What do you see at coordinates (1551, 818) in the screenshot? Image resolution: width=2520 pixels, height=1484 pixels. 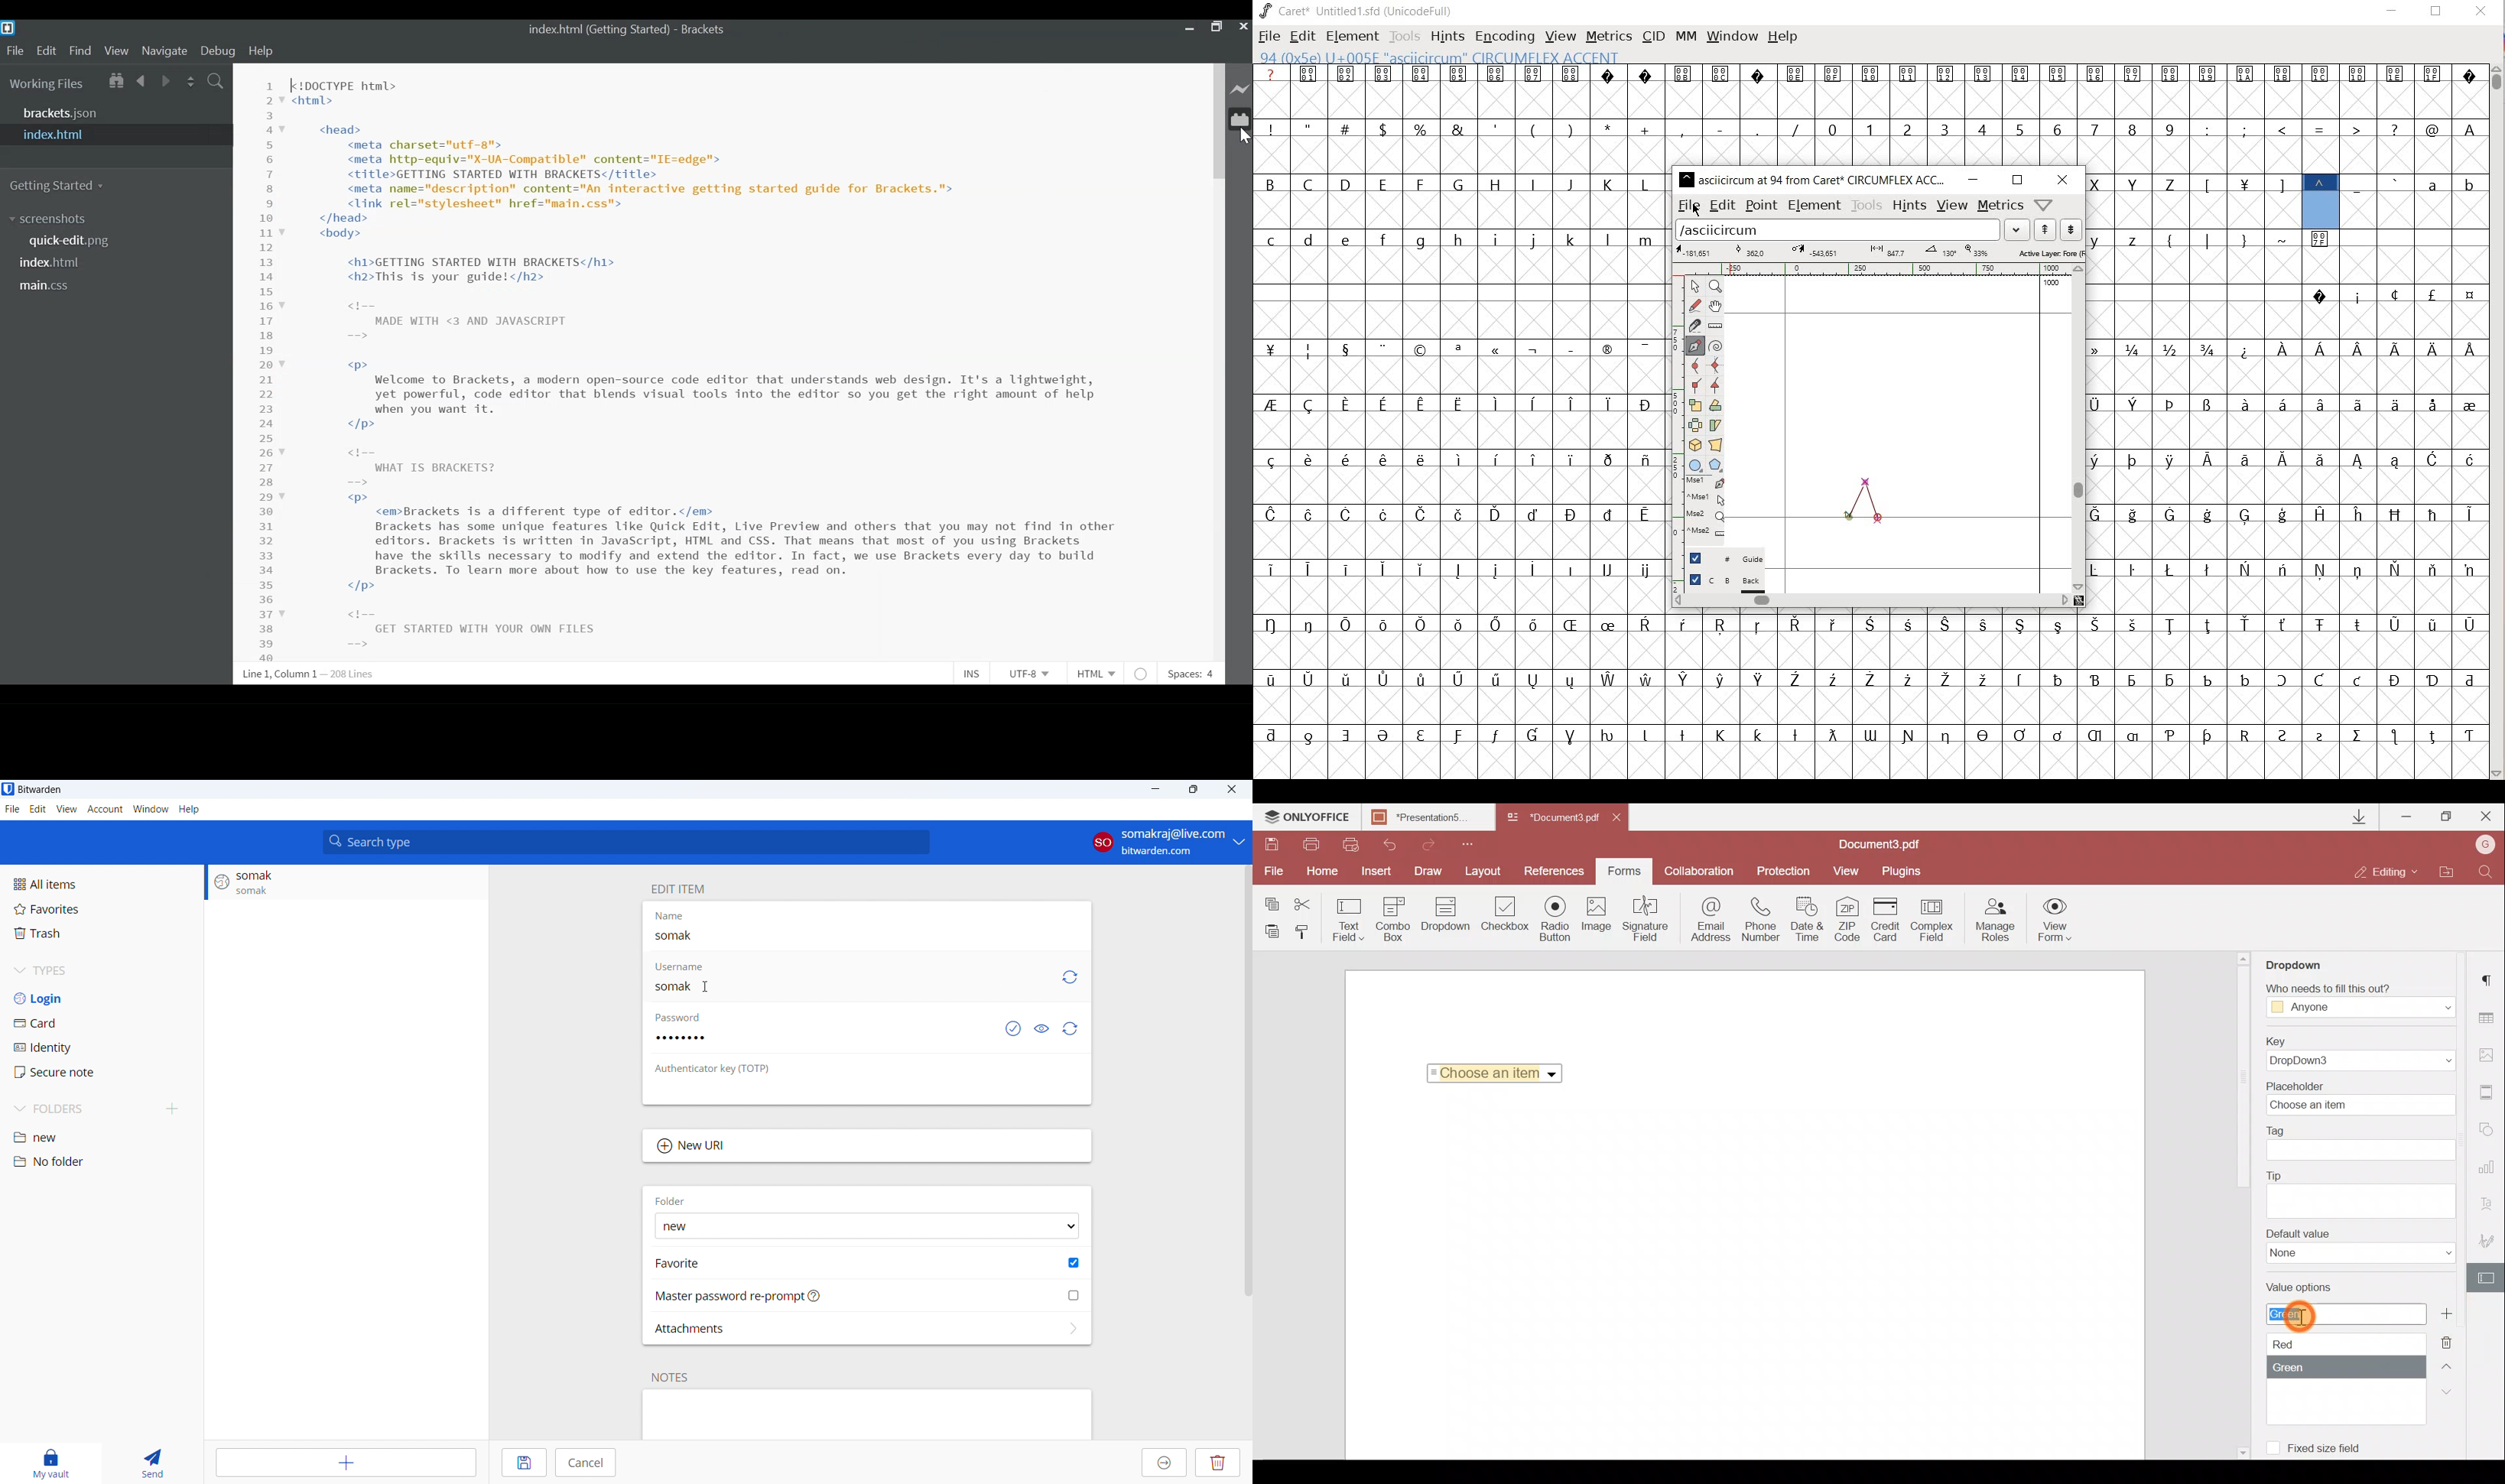 I see `Document name` at bounding box center [1551, 818].